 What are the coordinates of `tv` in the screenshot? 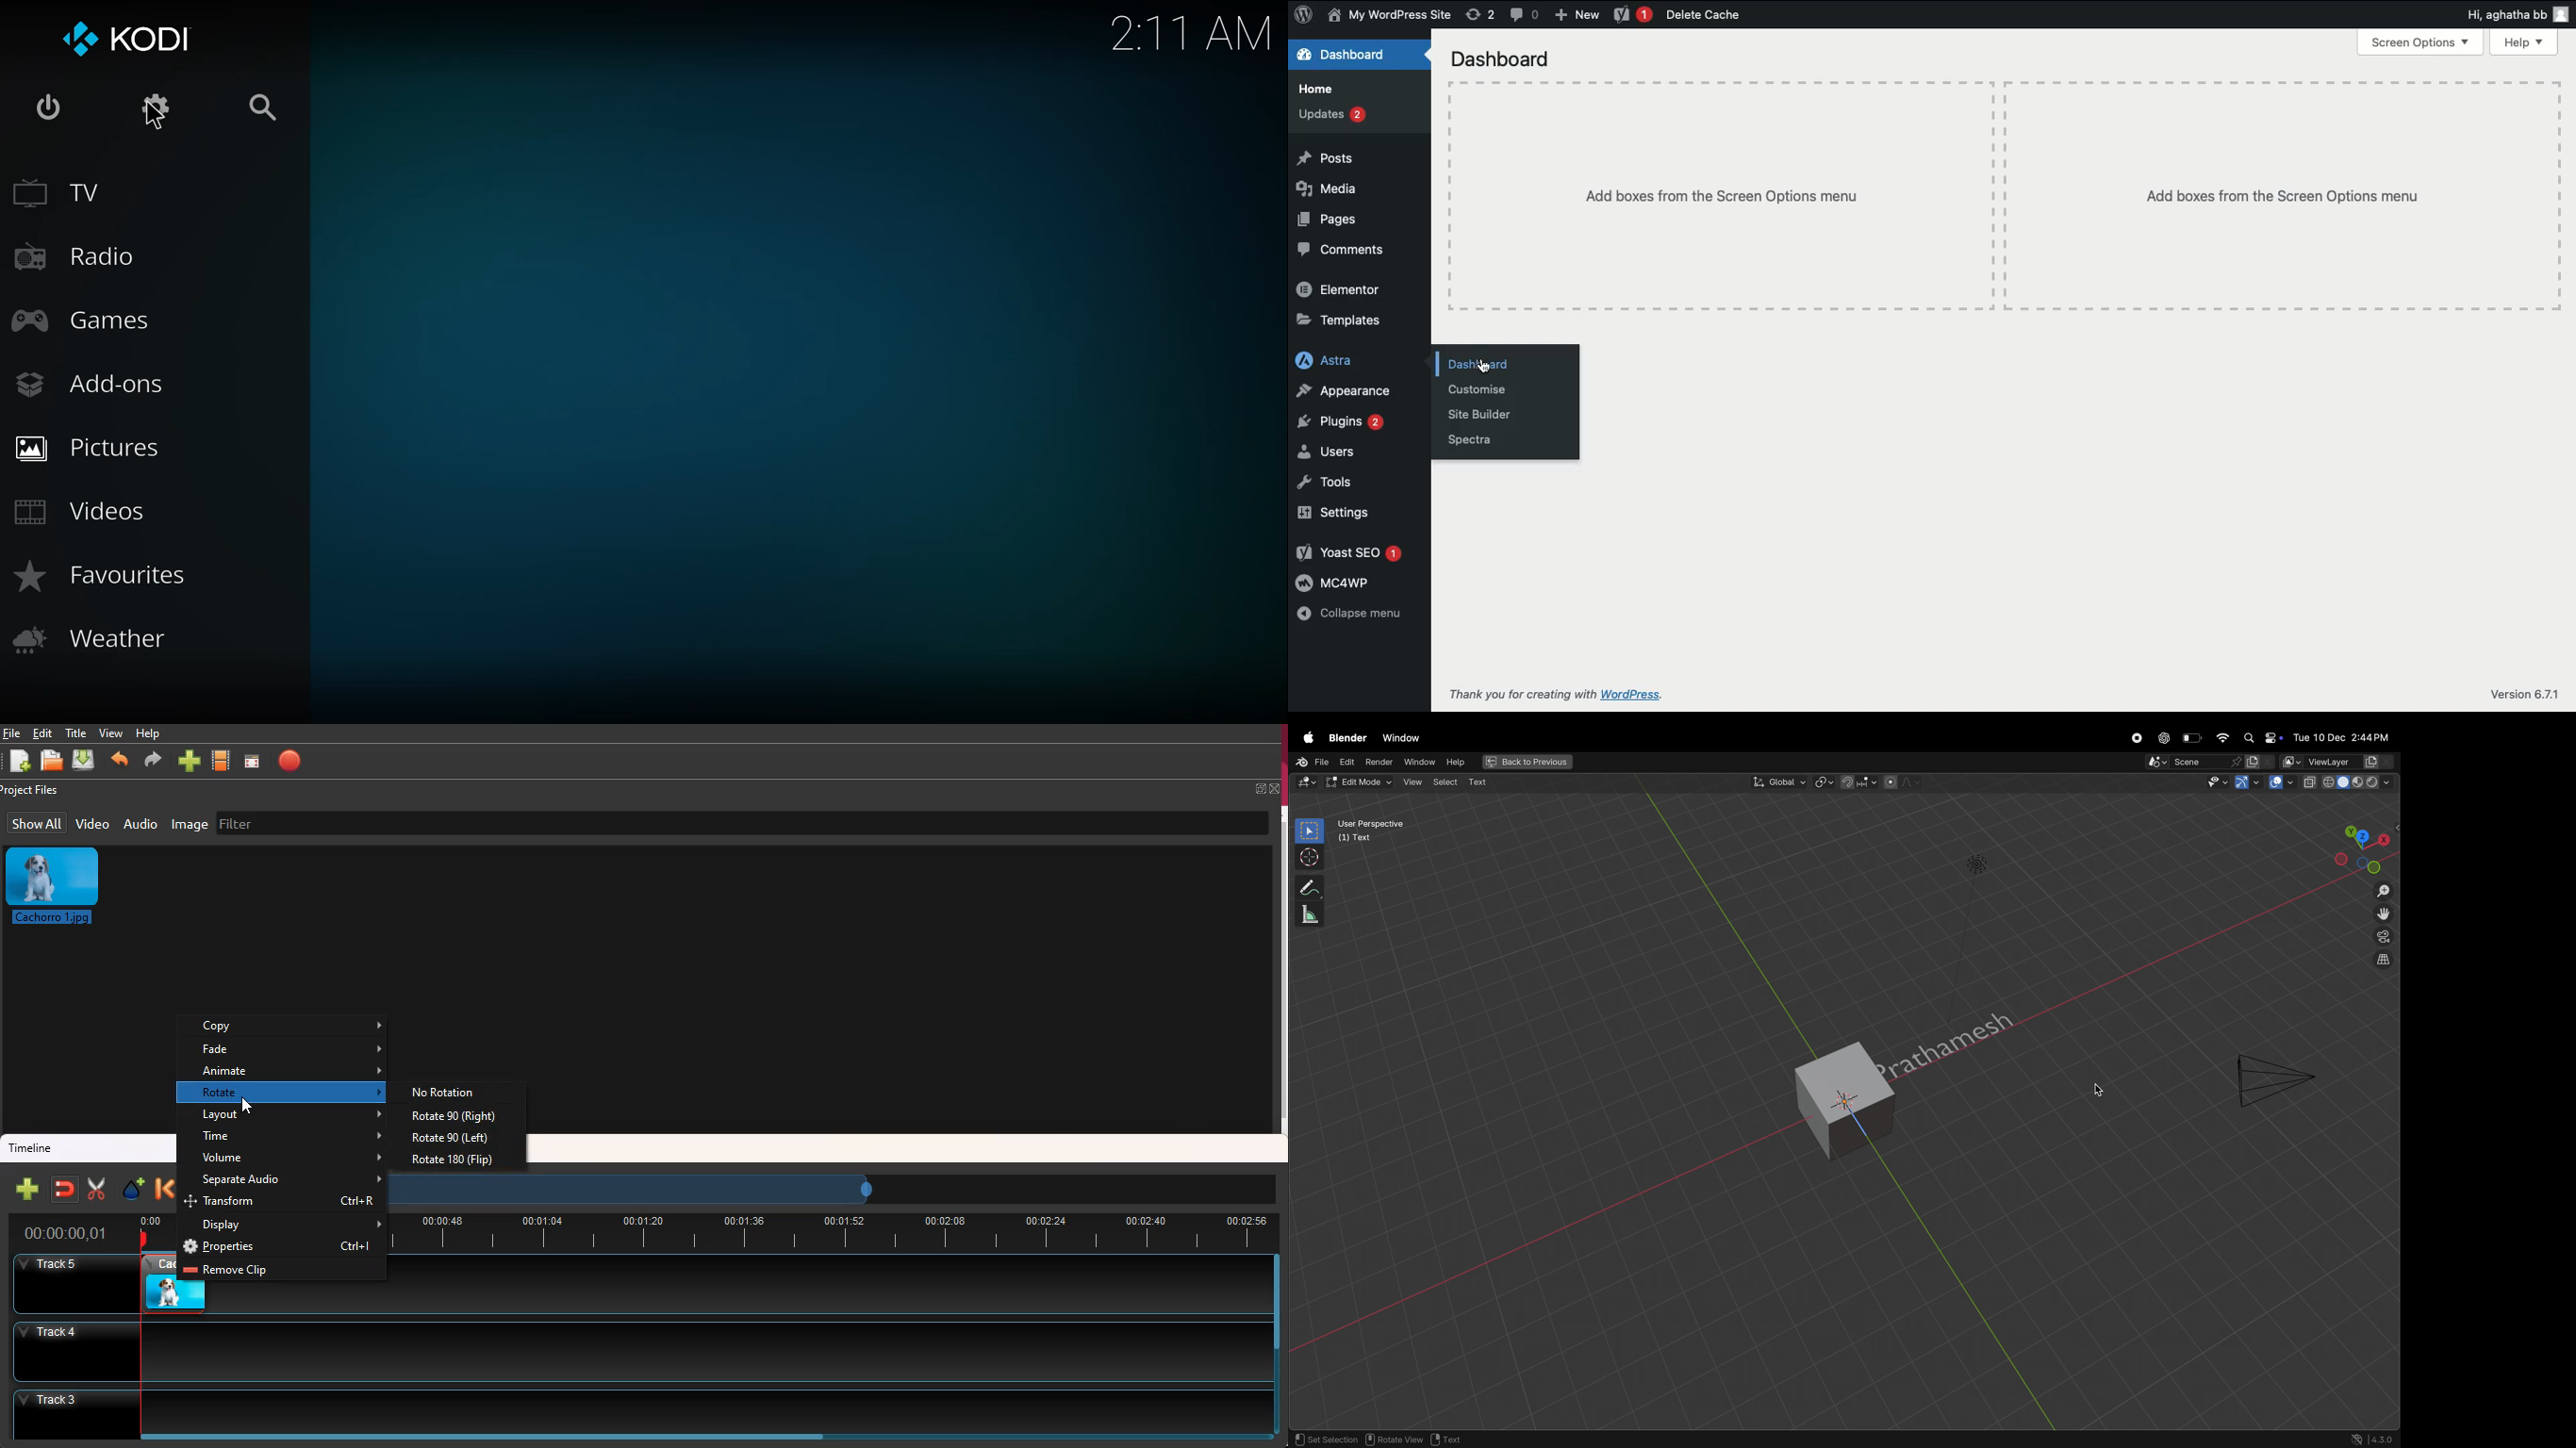 It's located at (58, 192).